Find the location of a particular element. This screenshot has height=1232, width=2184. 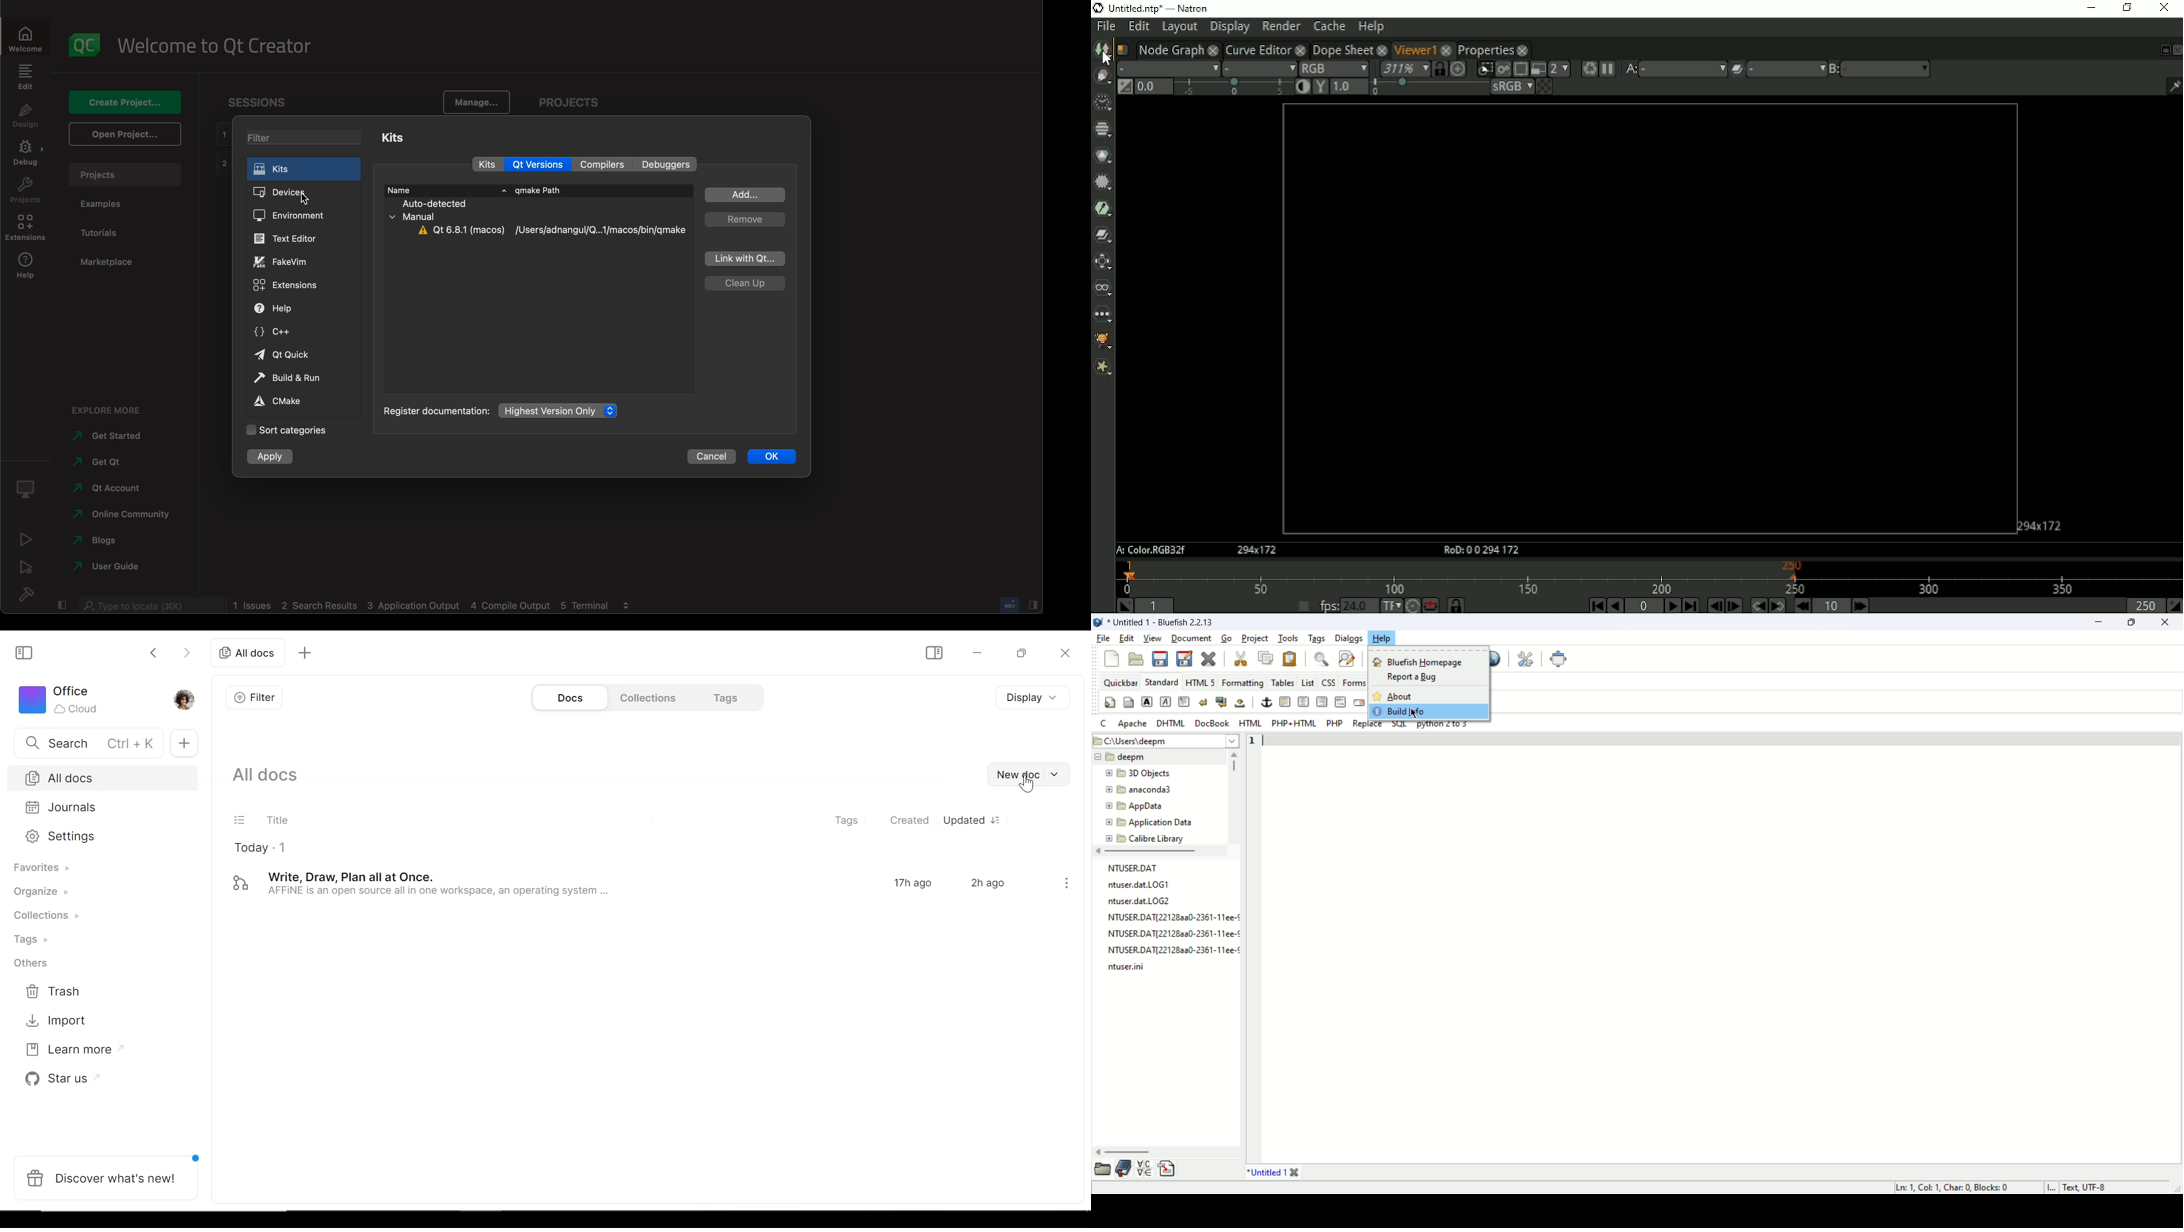

minimize is located at coordinates (977, 652).